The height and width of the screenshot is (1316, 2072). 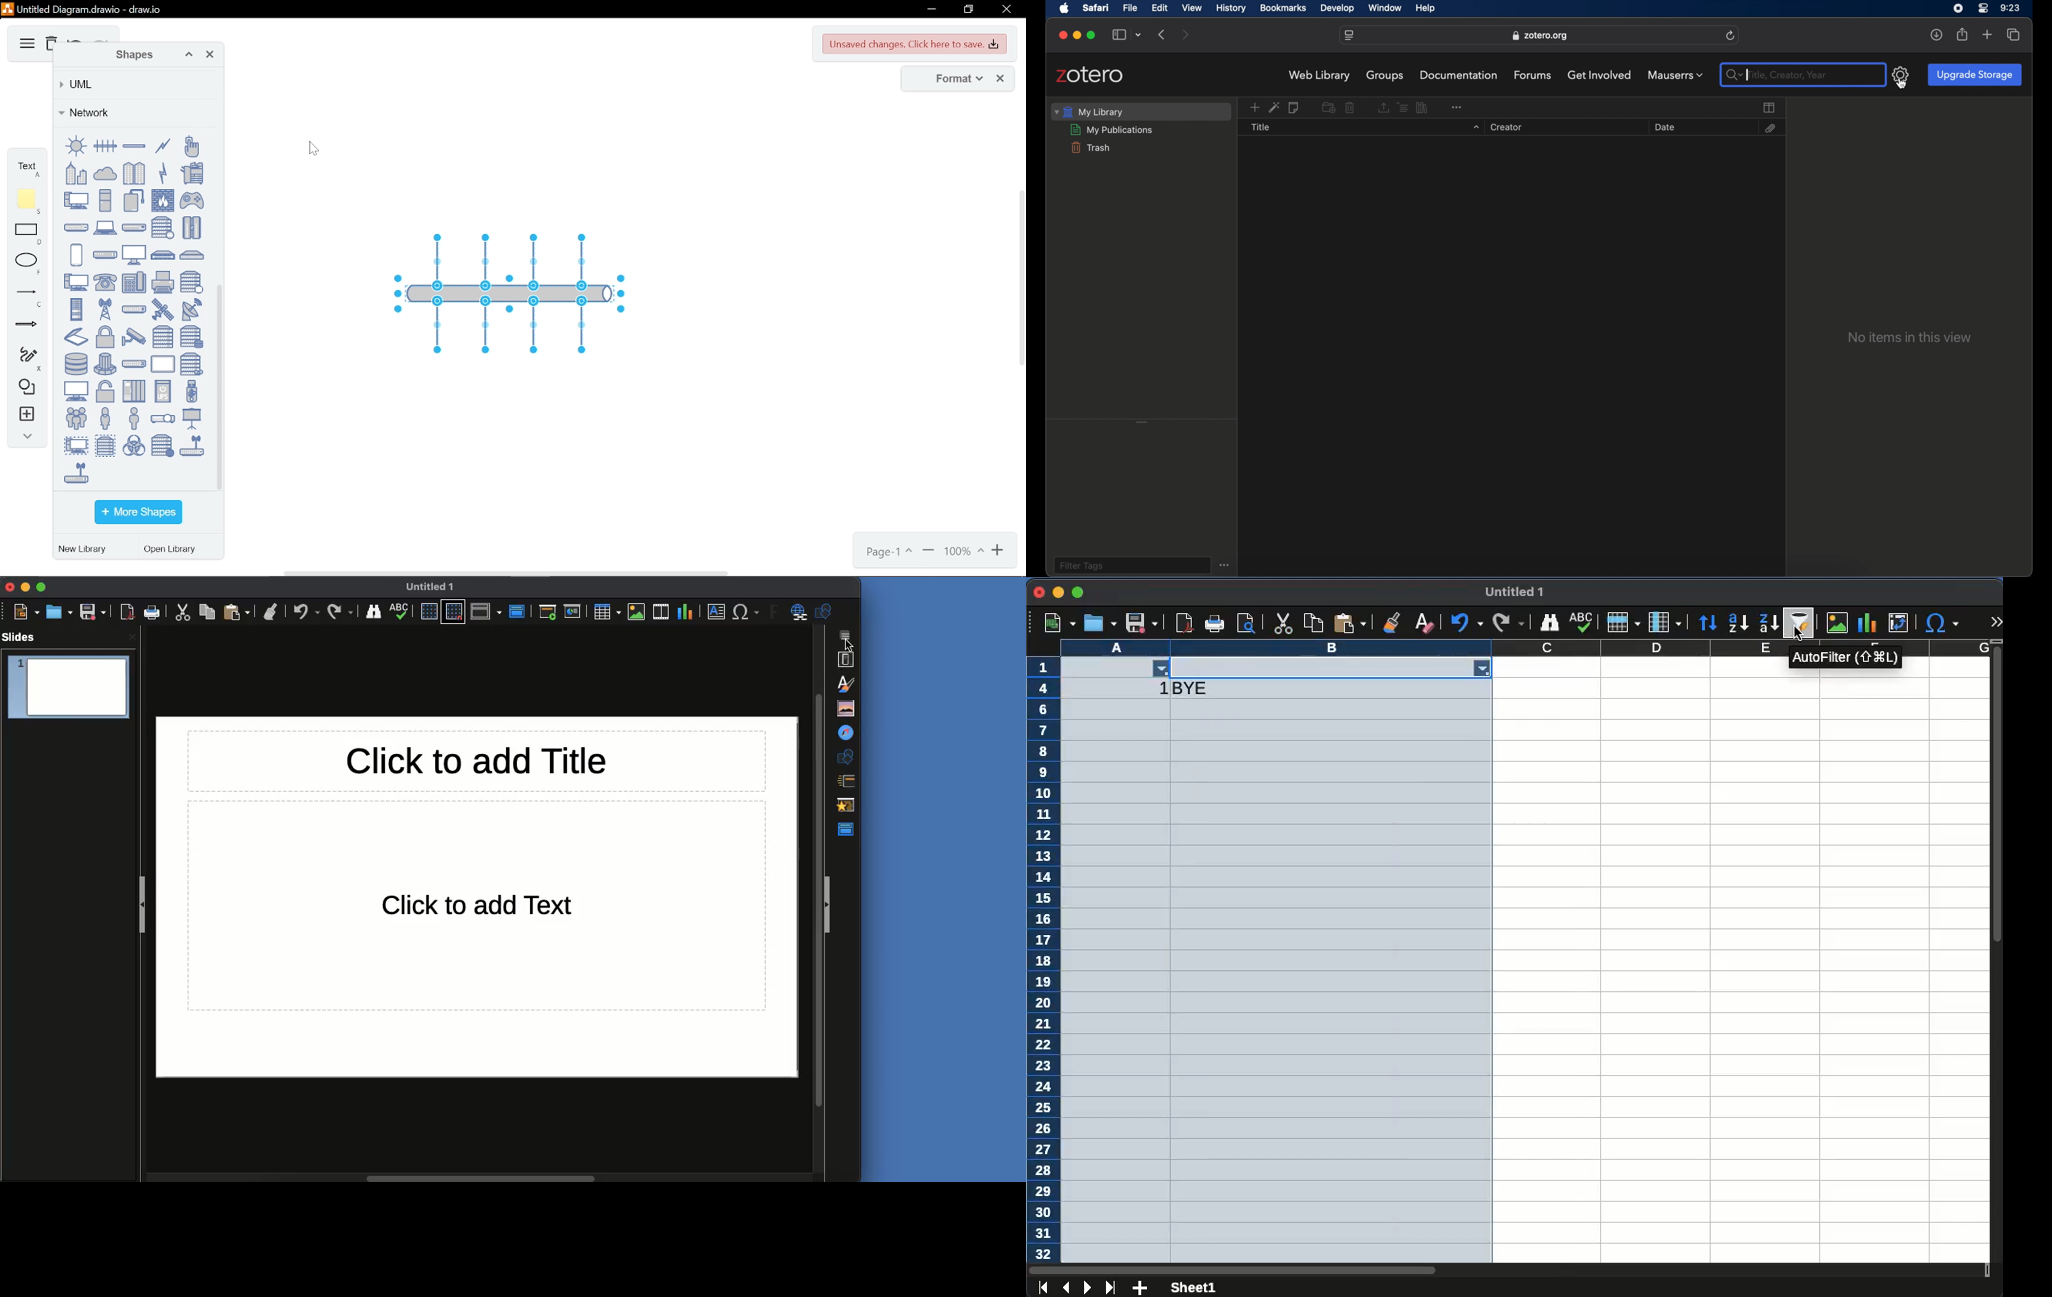 I want to click on redo, so click(x=1507, y=623).